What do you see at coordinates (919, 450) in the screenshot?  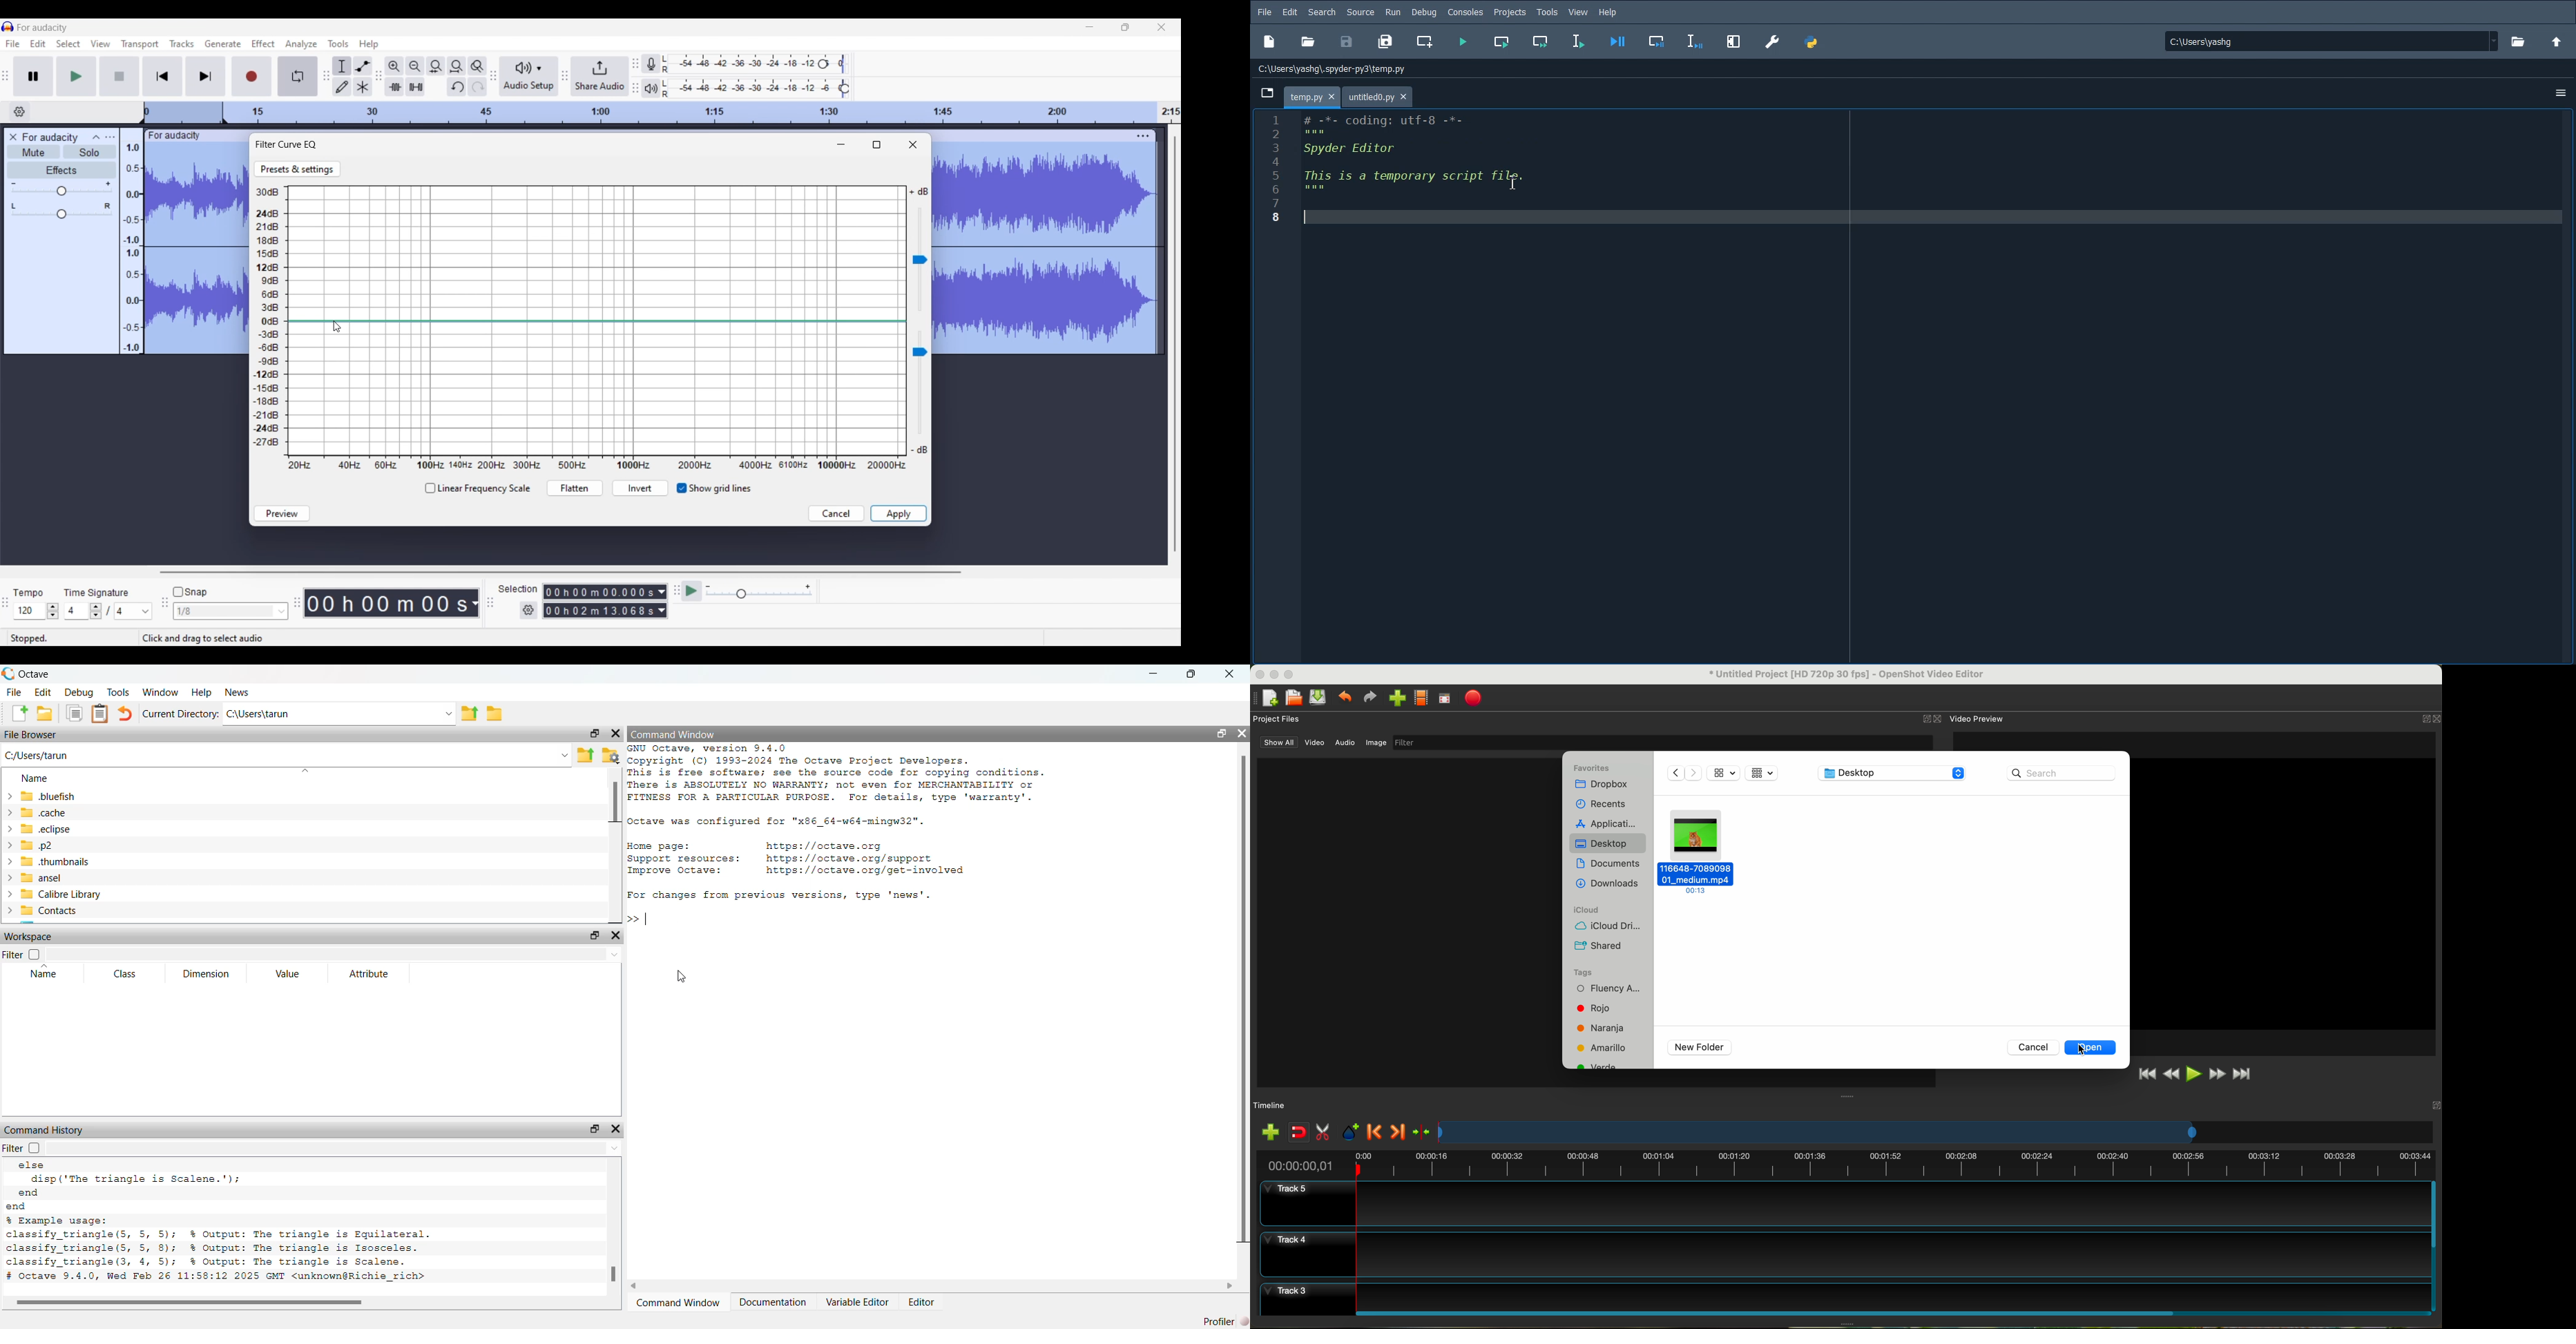 I see `Indicates min. sound` at bounding box center [919, 450].